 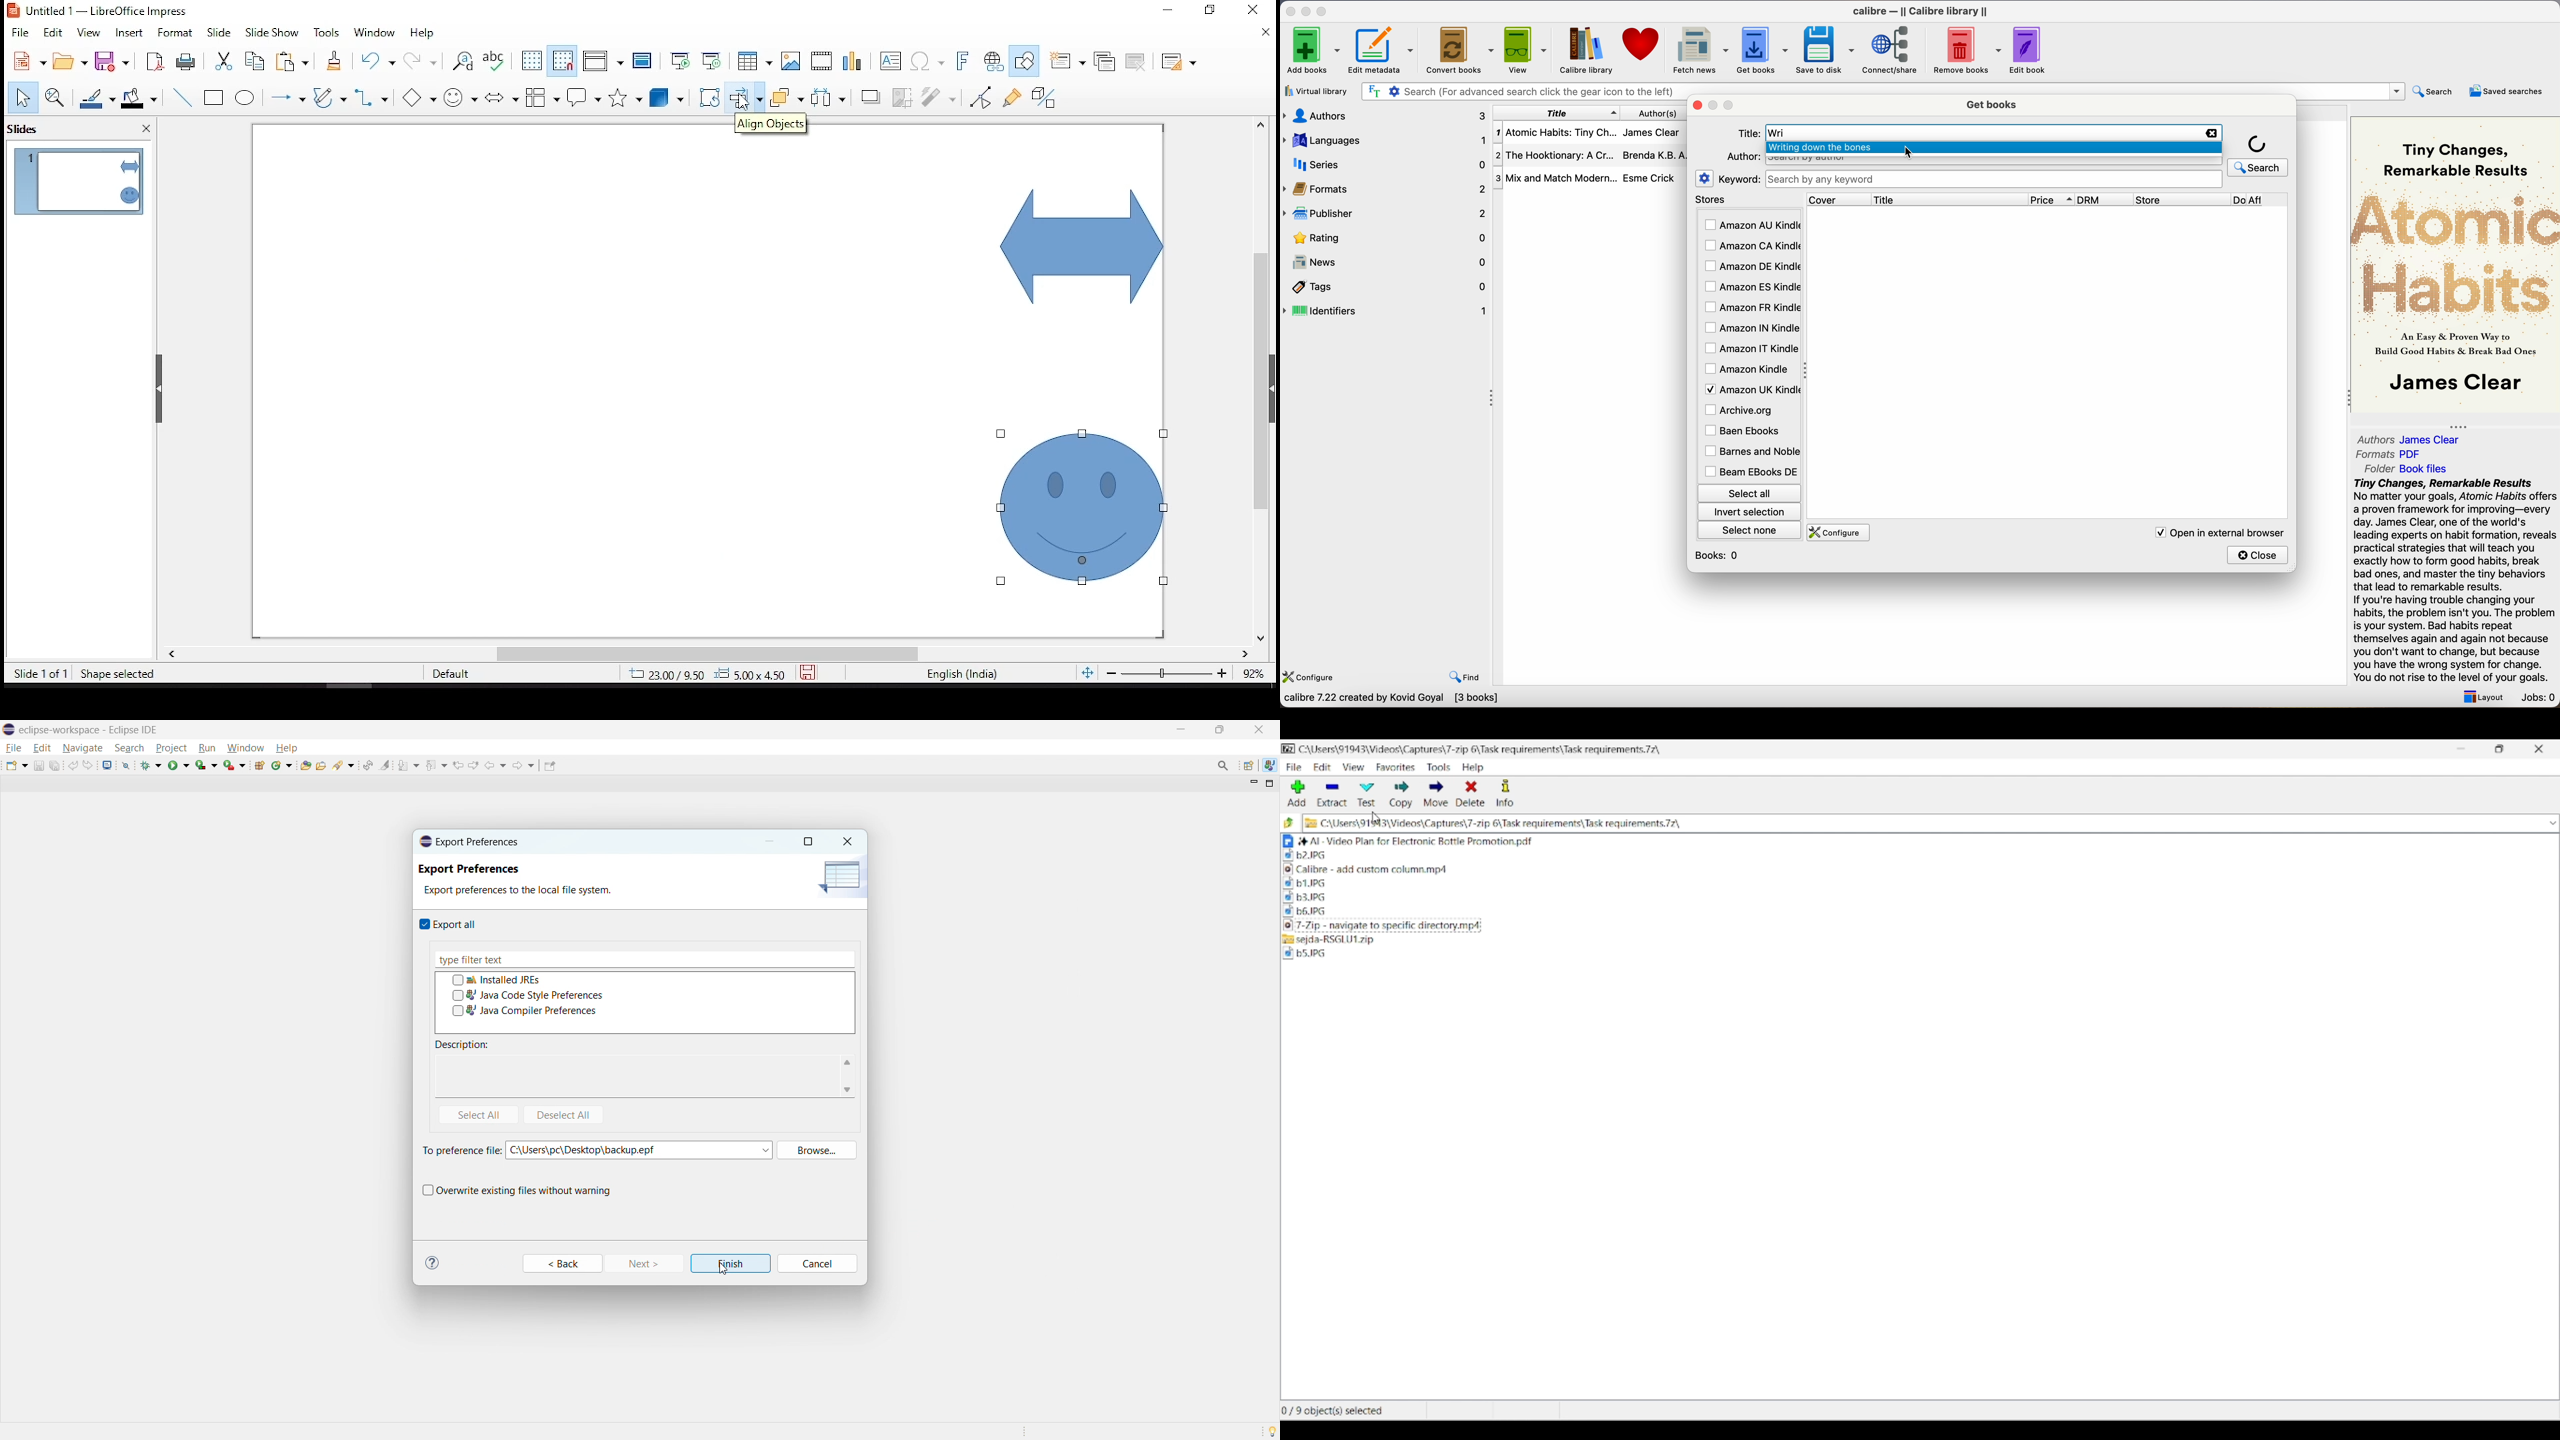 What do you see at coordinates (531, 62) in the screenshot?
I see `display grid` at bounding box center [531, 62].